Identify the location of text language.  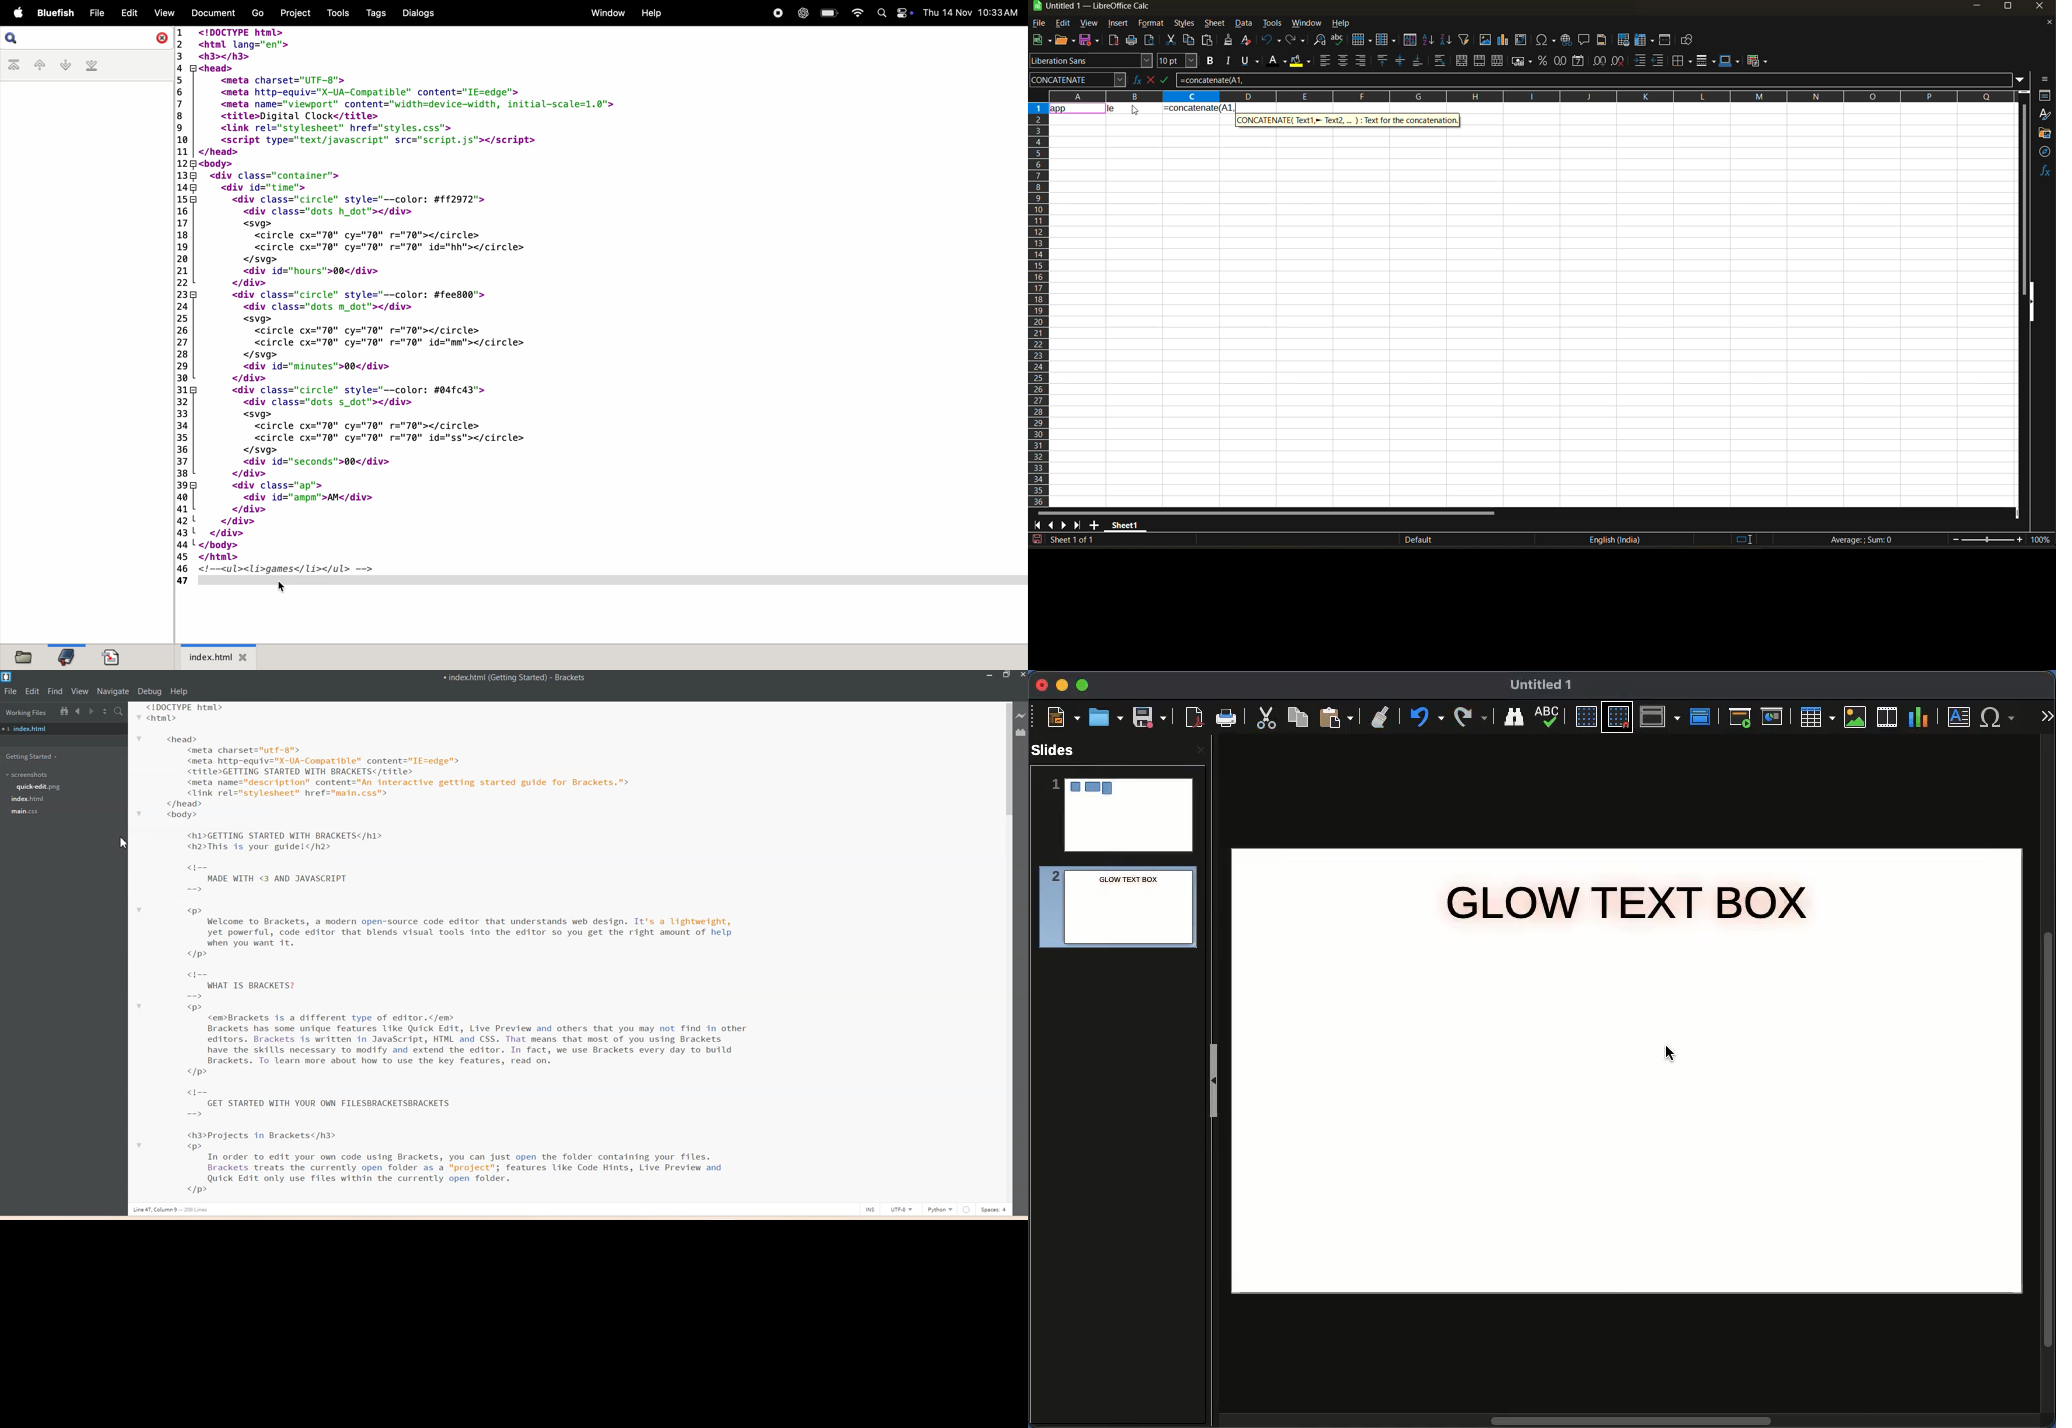
(1614, 540).